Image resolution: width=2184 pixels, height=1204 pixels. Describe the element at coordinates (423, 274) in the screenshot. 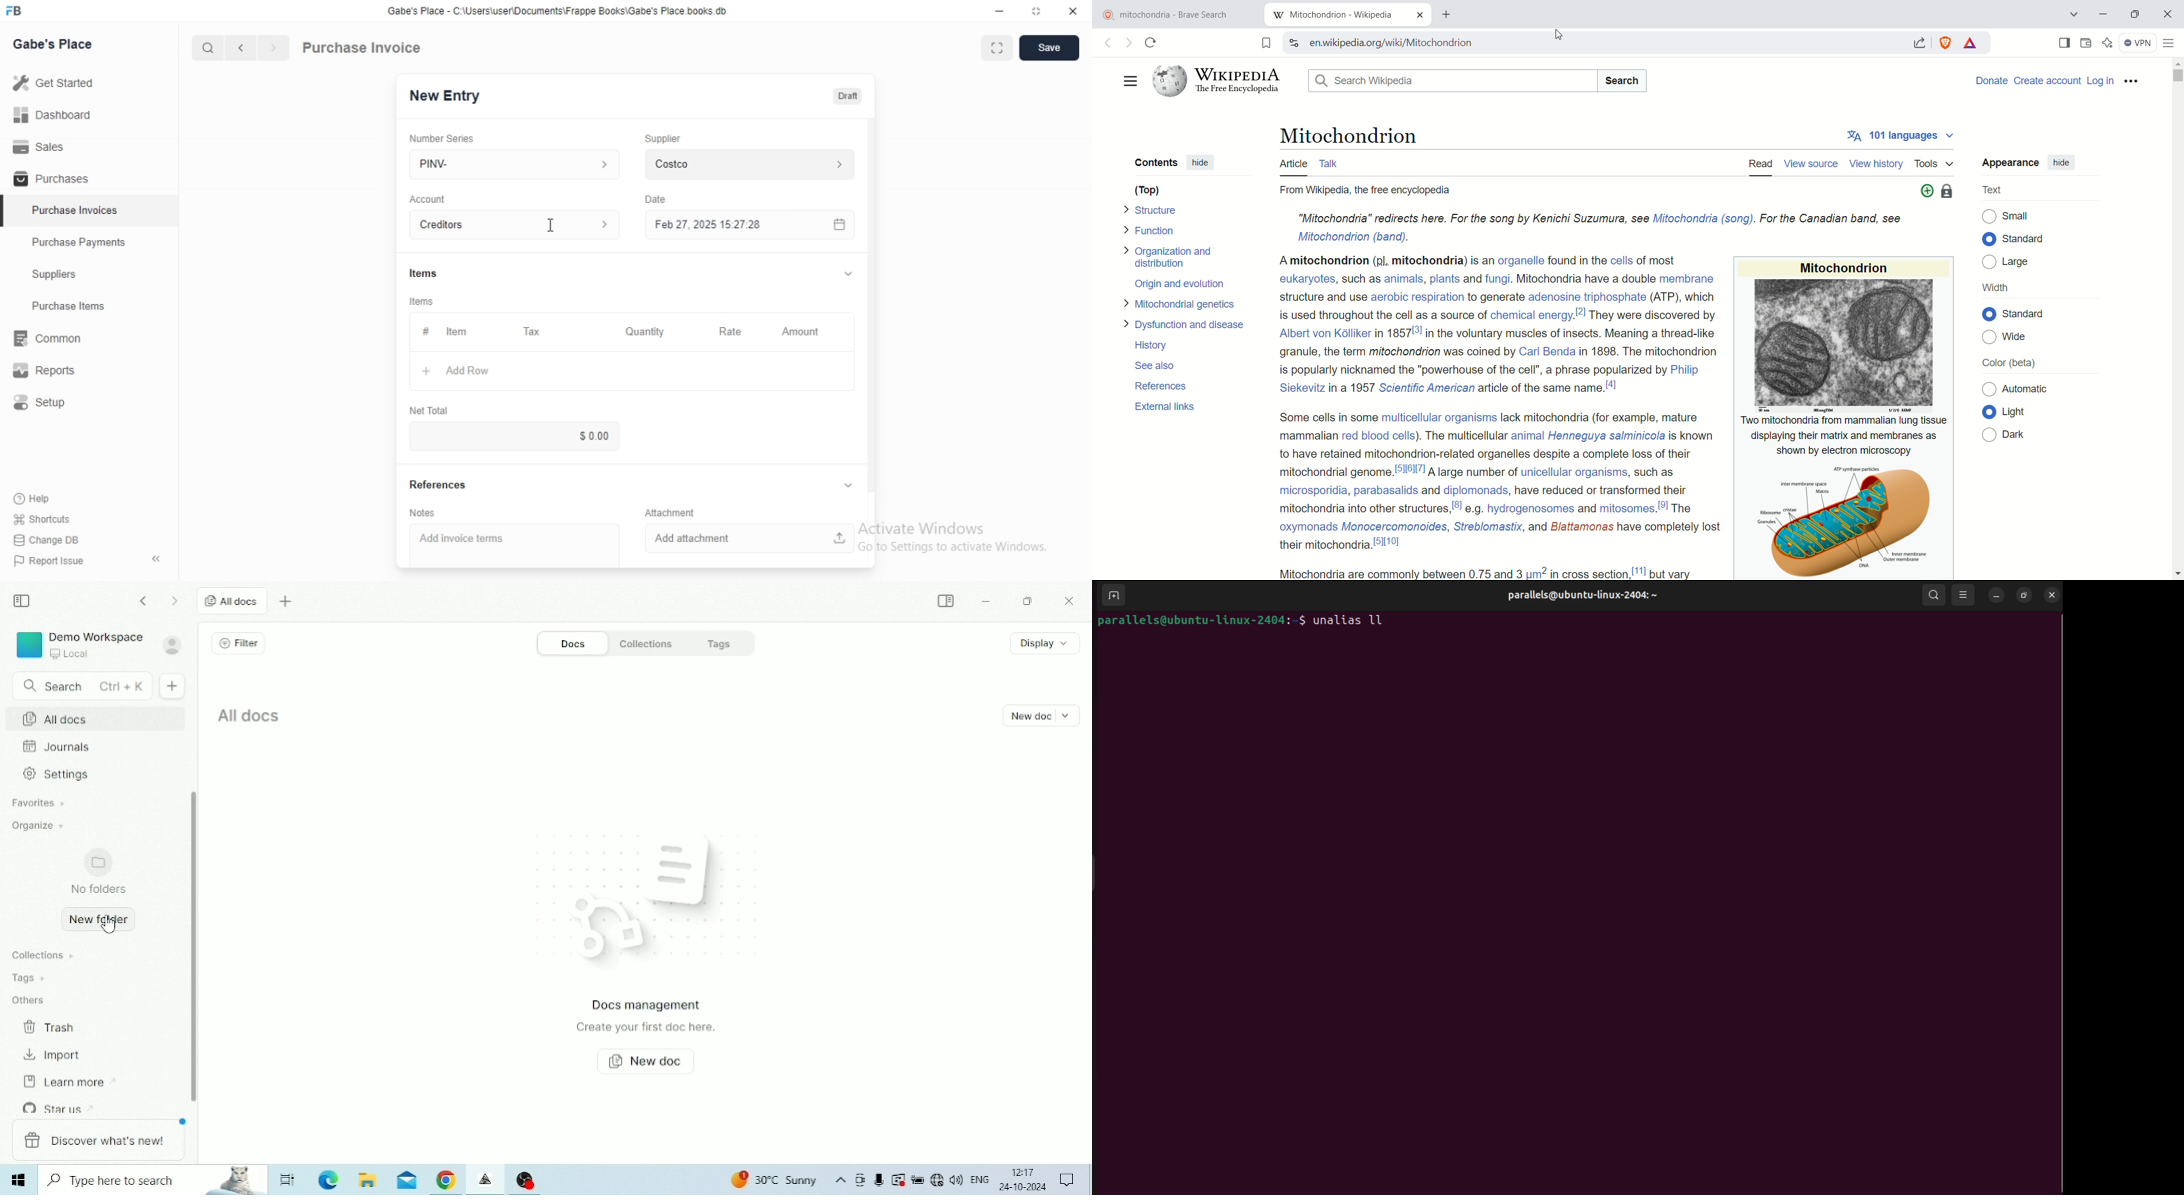

I see `Items` at that location.